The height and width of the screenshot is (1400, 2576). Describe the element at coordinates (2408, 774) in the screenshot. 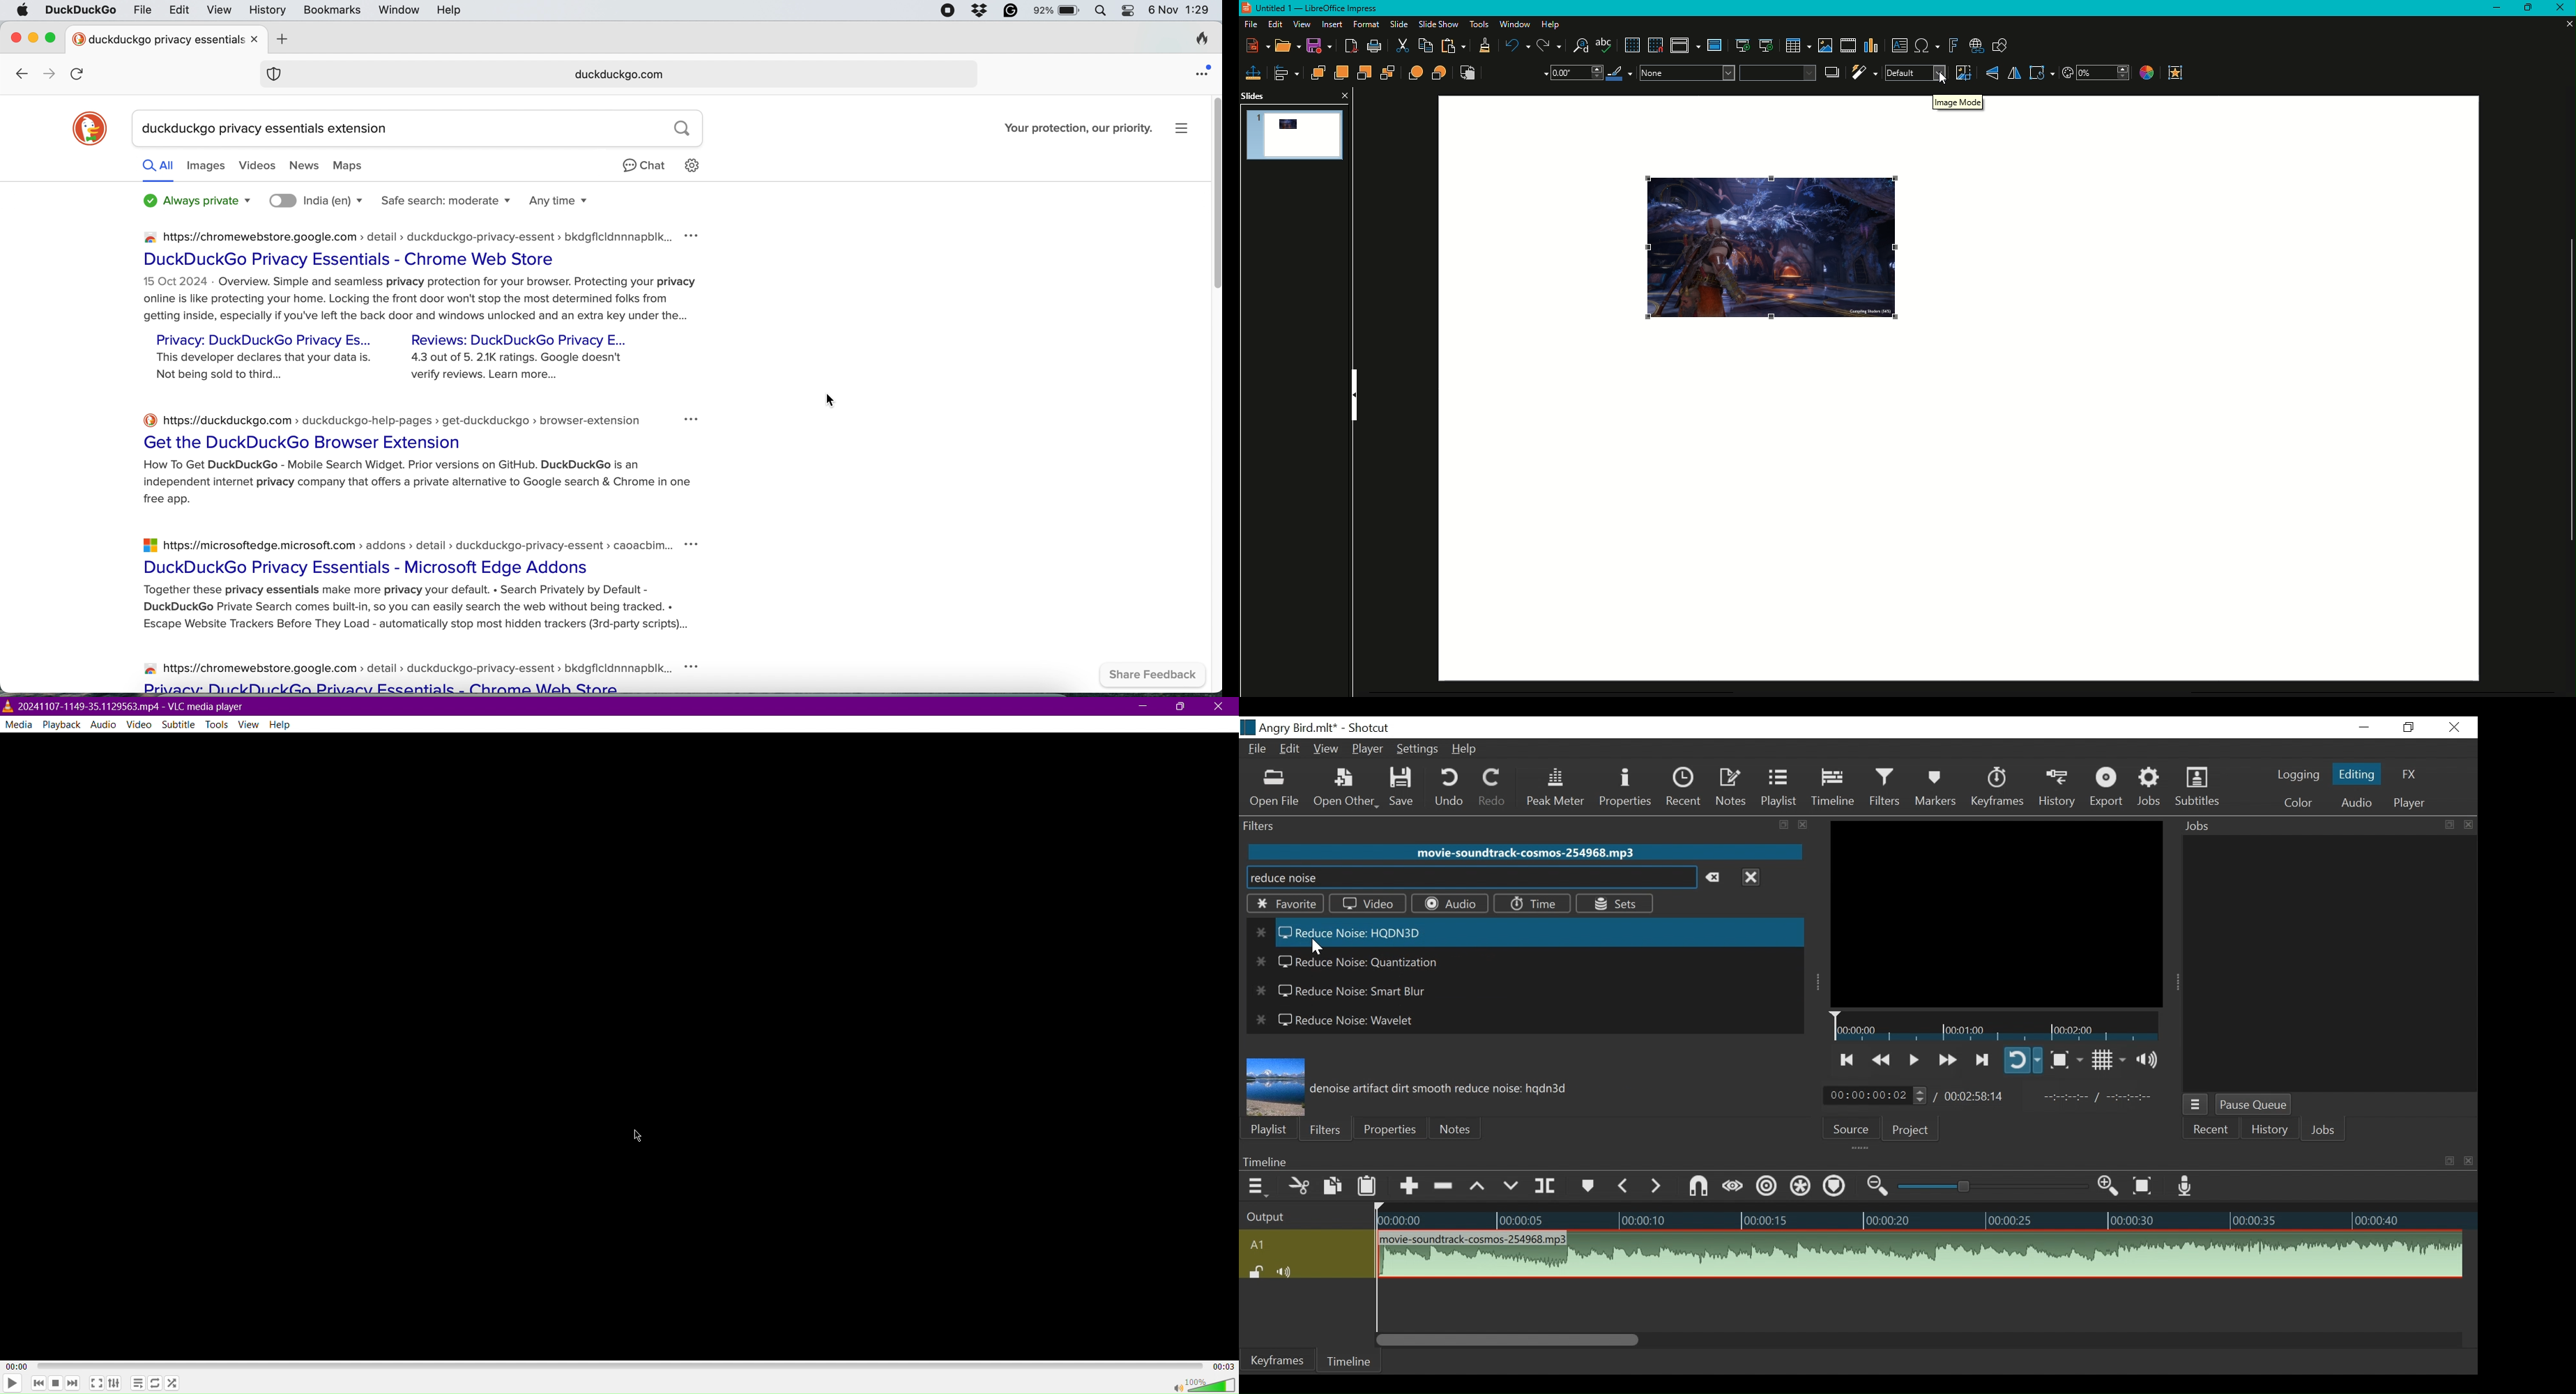

I see `FX` at that location.